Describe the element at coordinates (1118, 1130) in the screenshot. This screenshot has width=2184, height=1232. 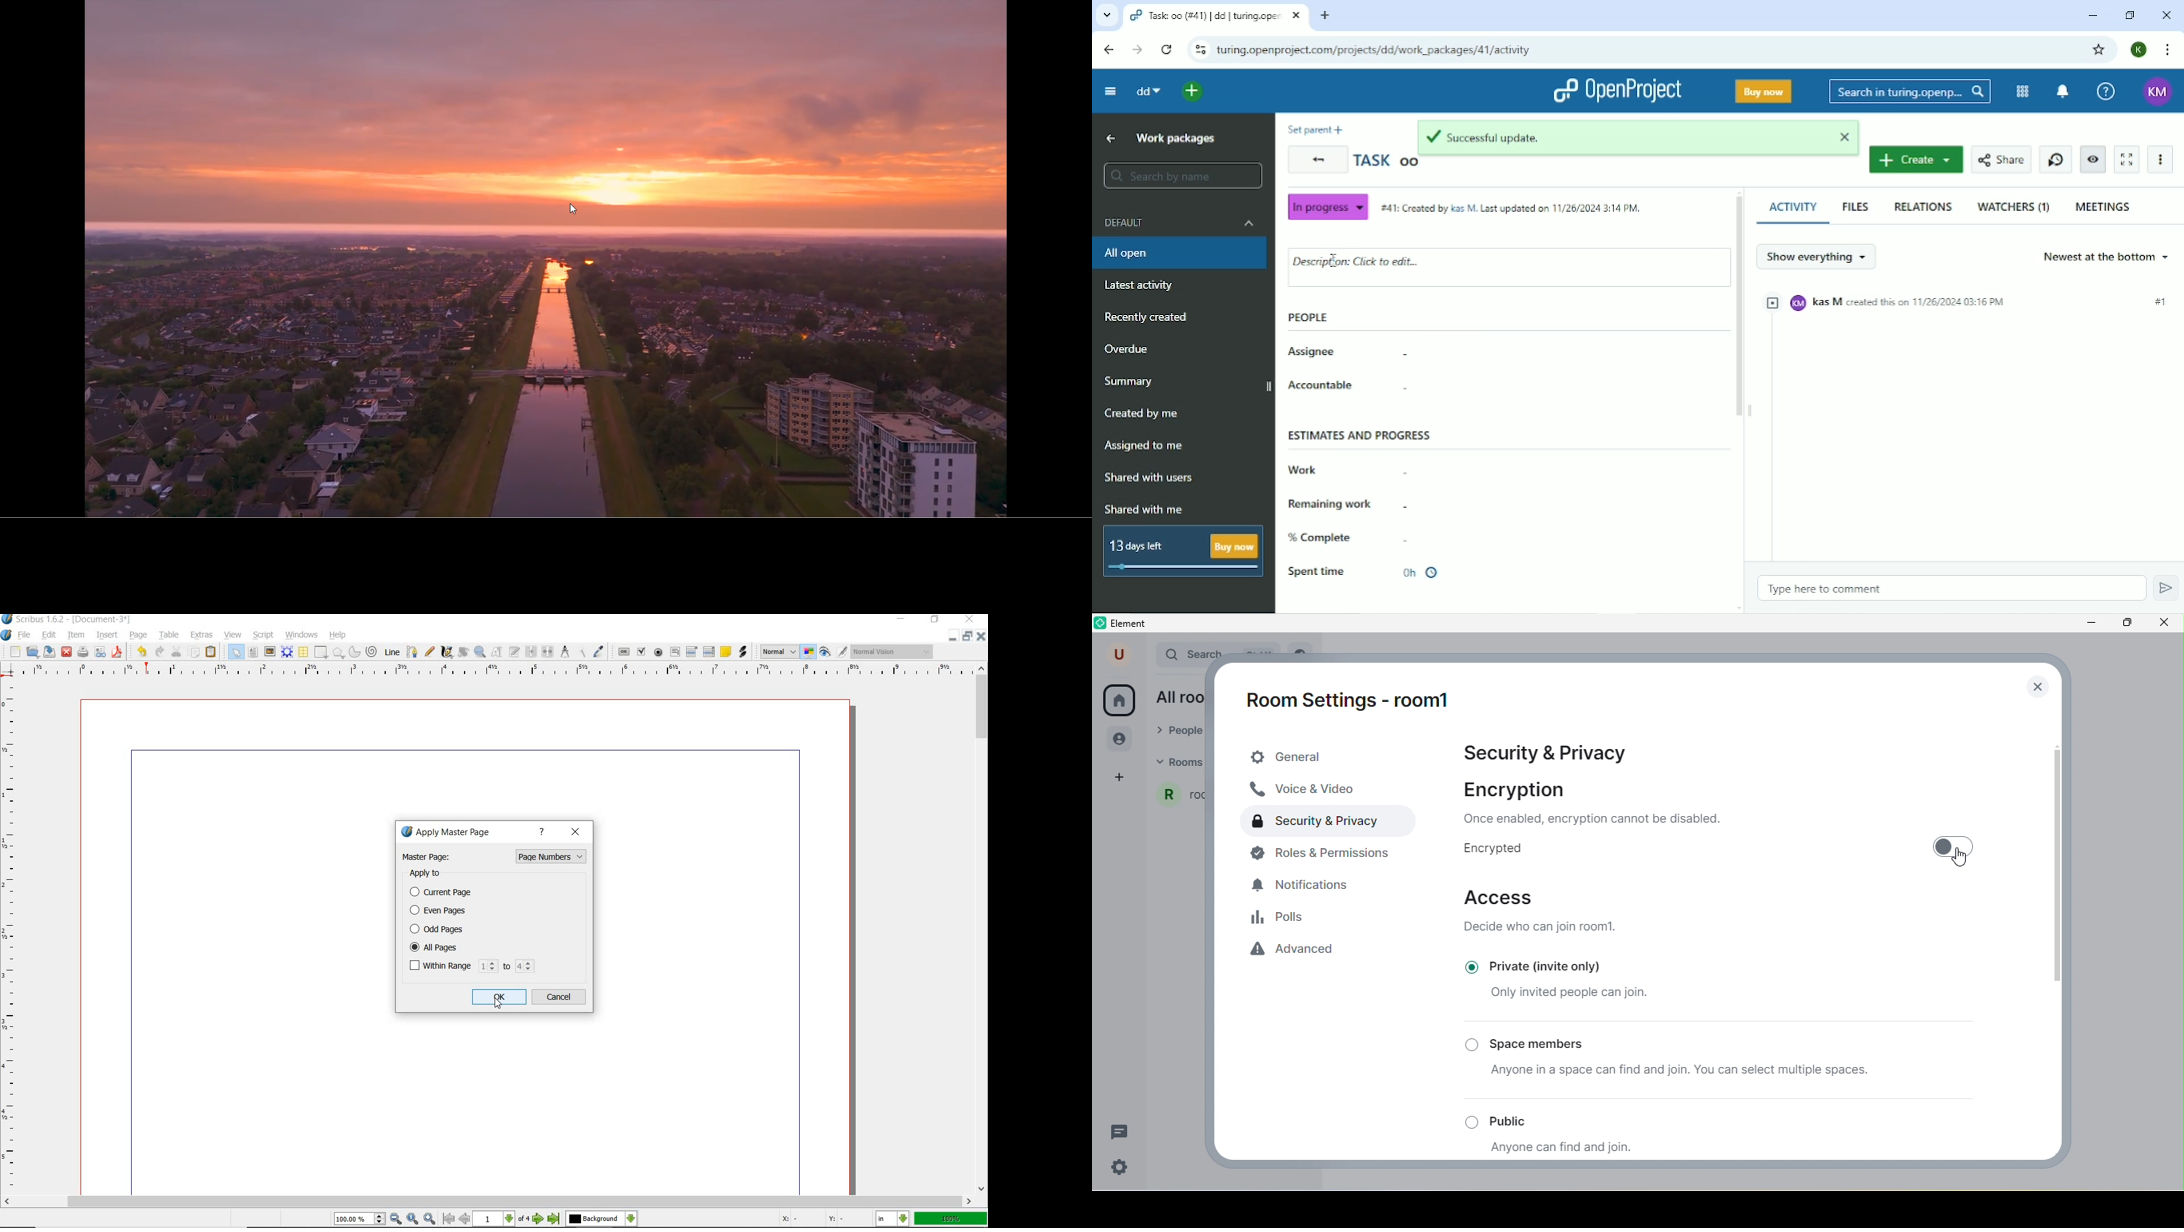
I see `threads` at that location.